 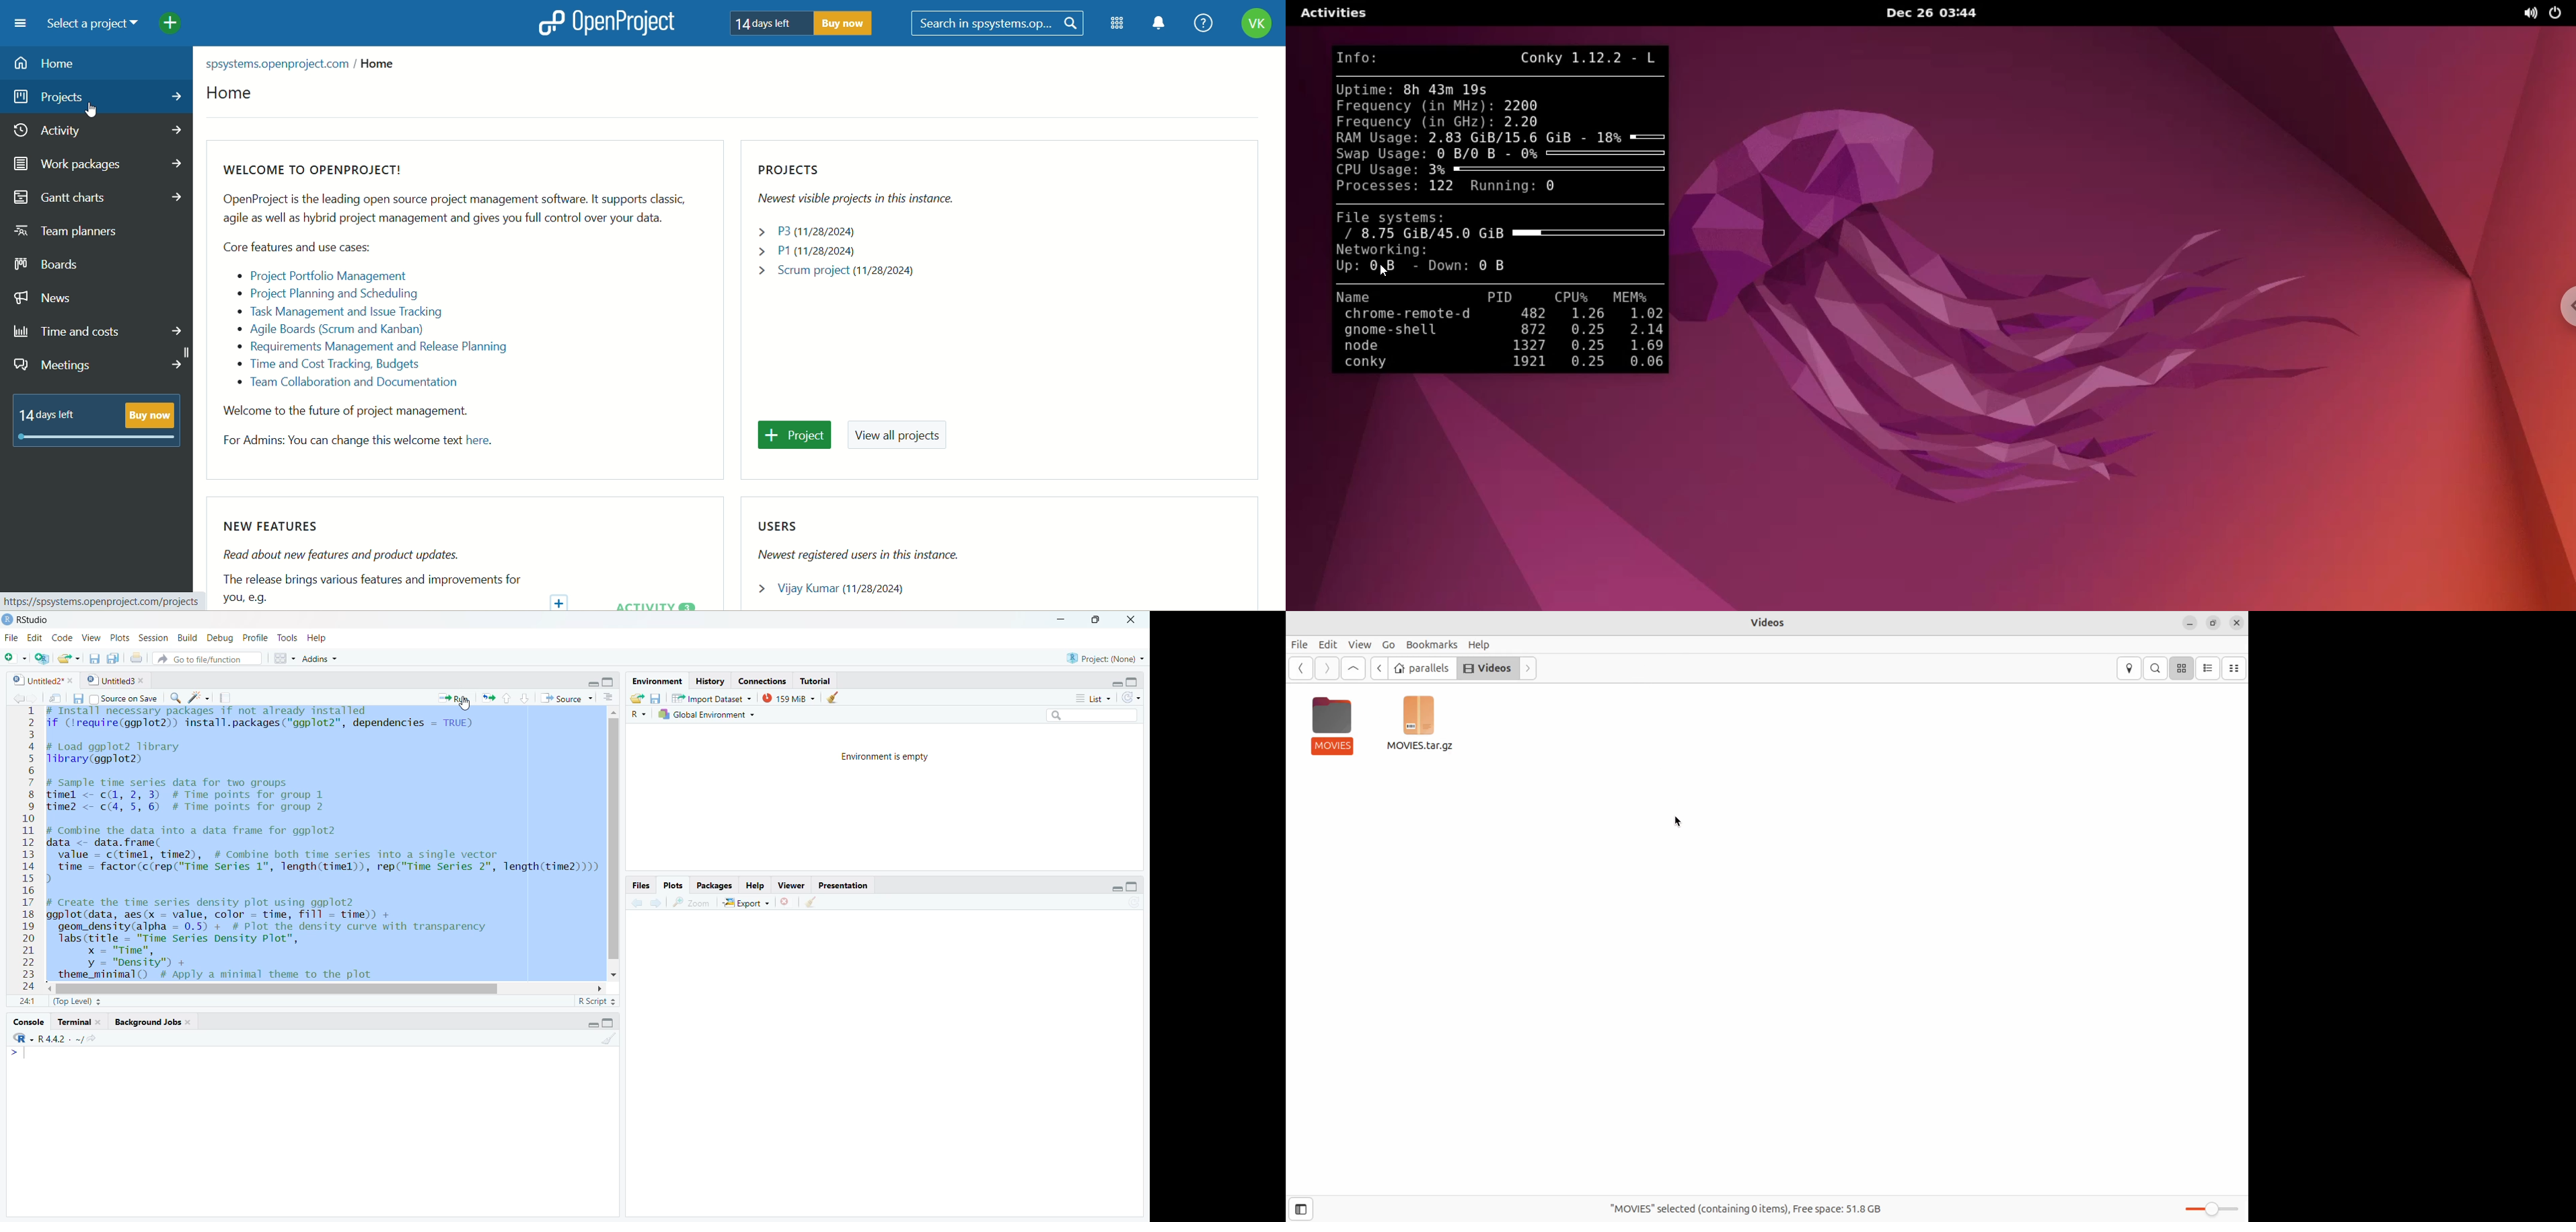 What do you see at coordinates (1115, 682) in the screenshot?
I see `Minimize` at bounding box center [1115, 682].